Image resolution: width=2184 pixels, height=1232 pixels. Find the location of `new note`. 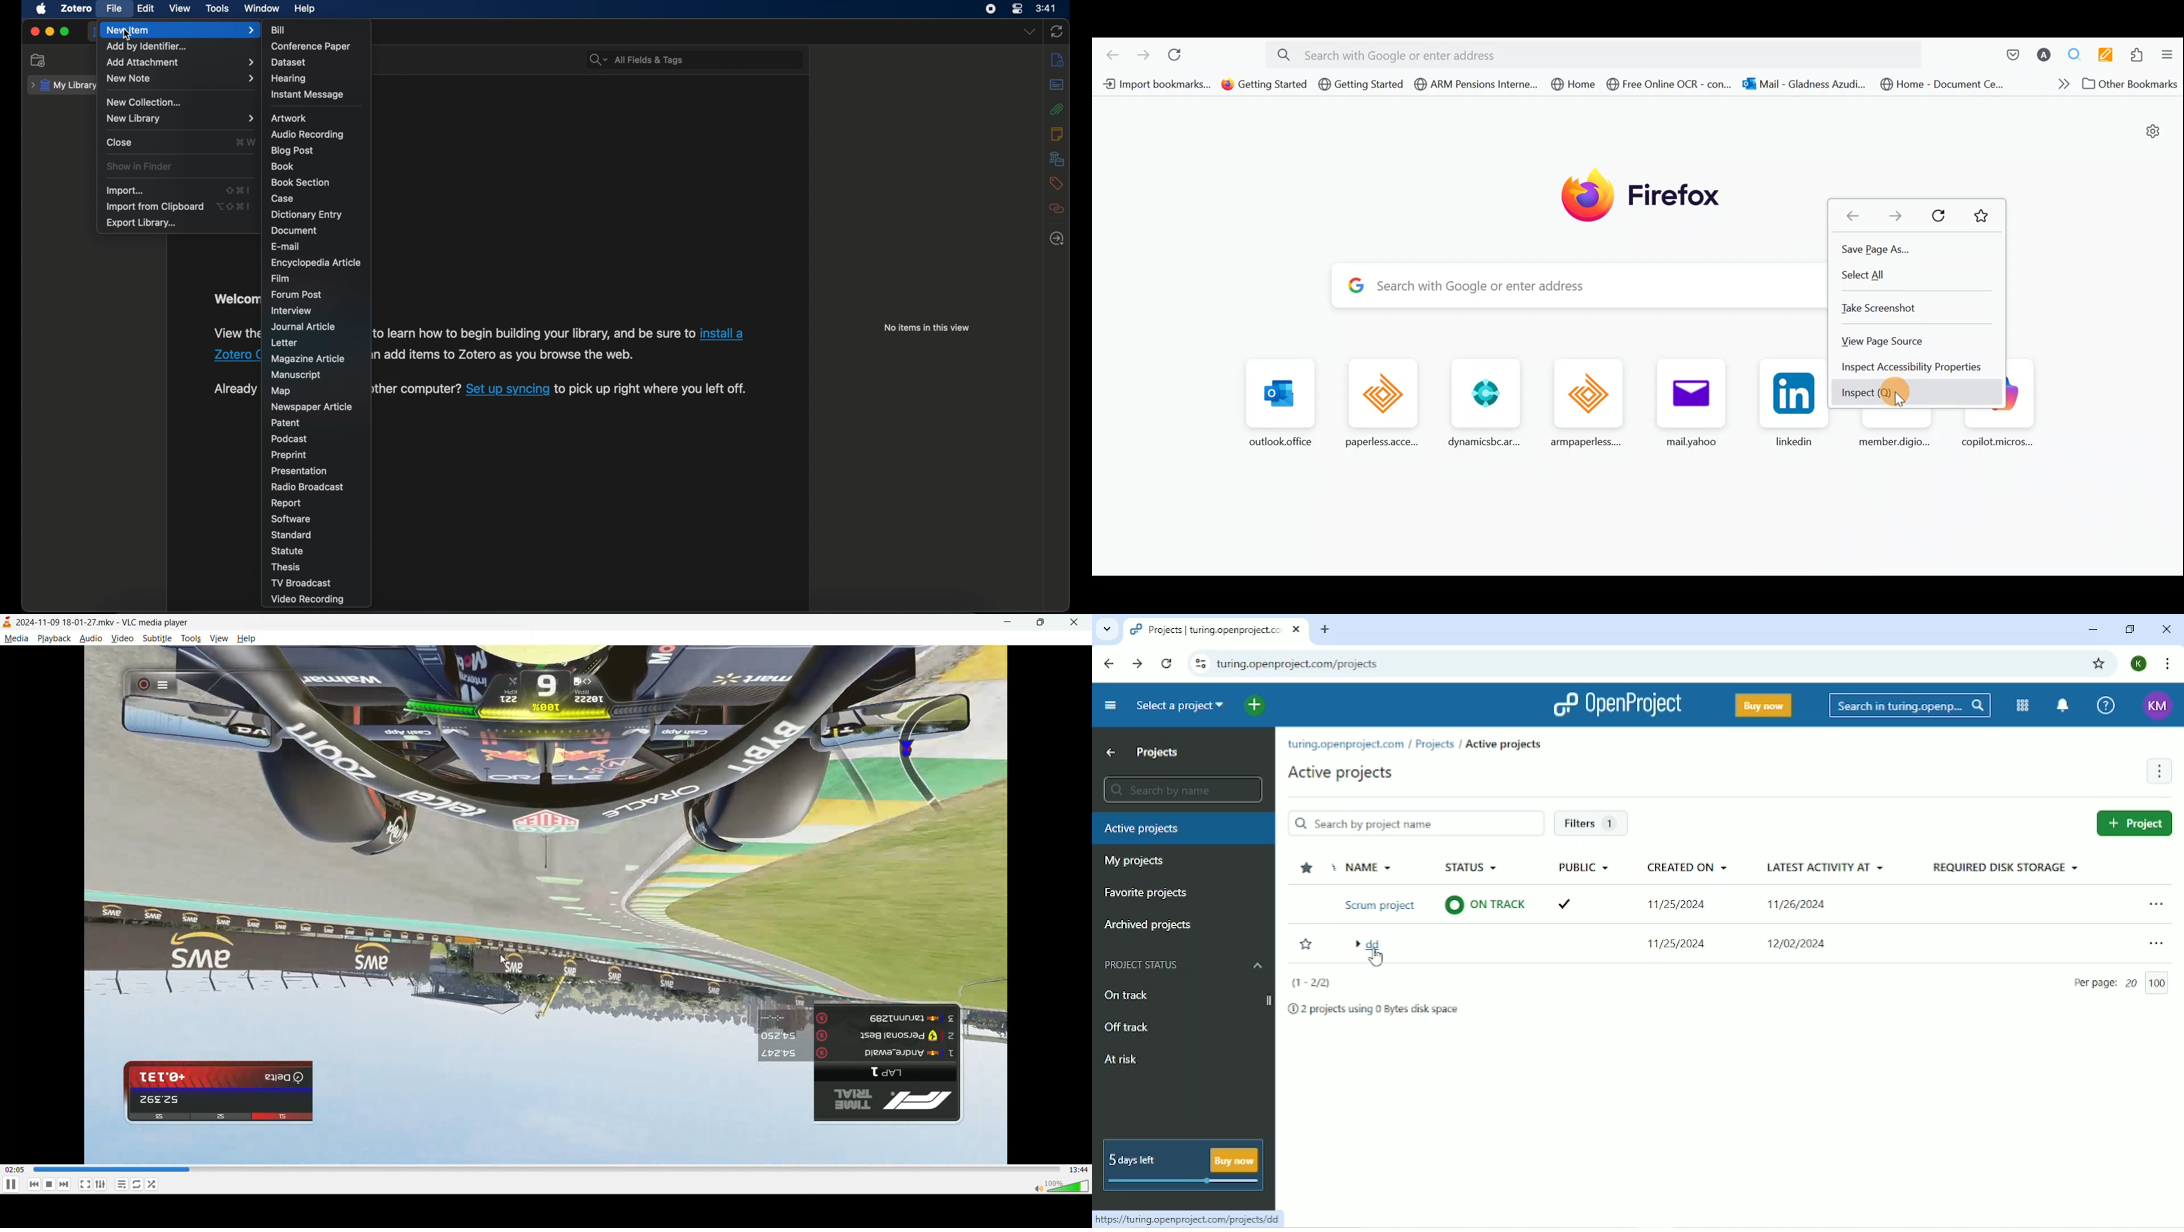

new note is located at coordinates (181, 78).